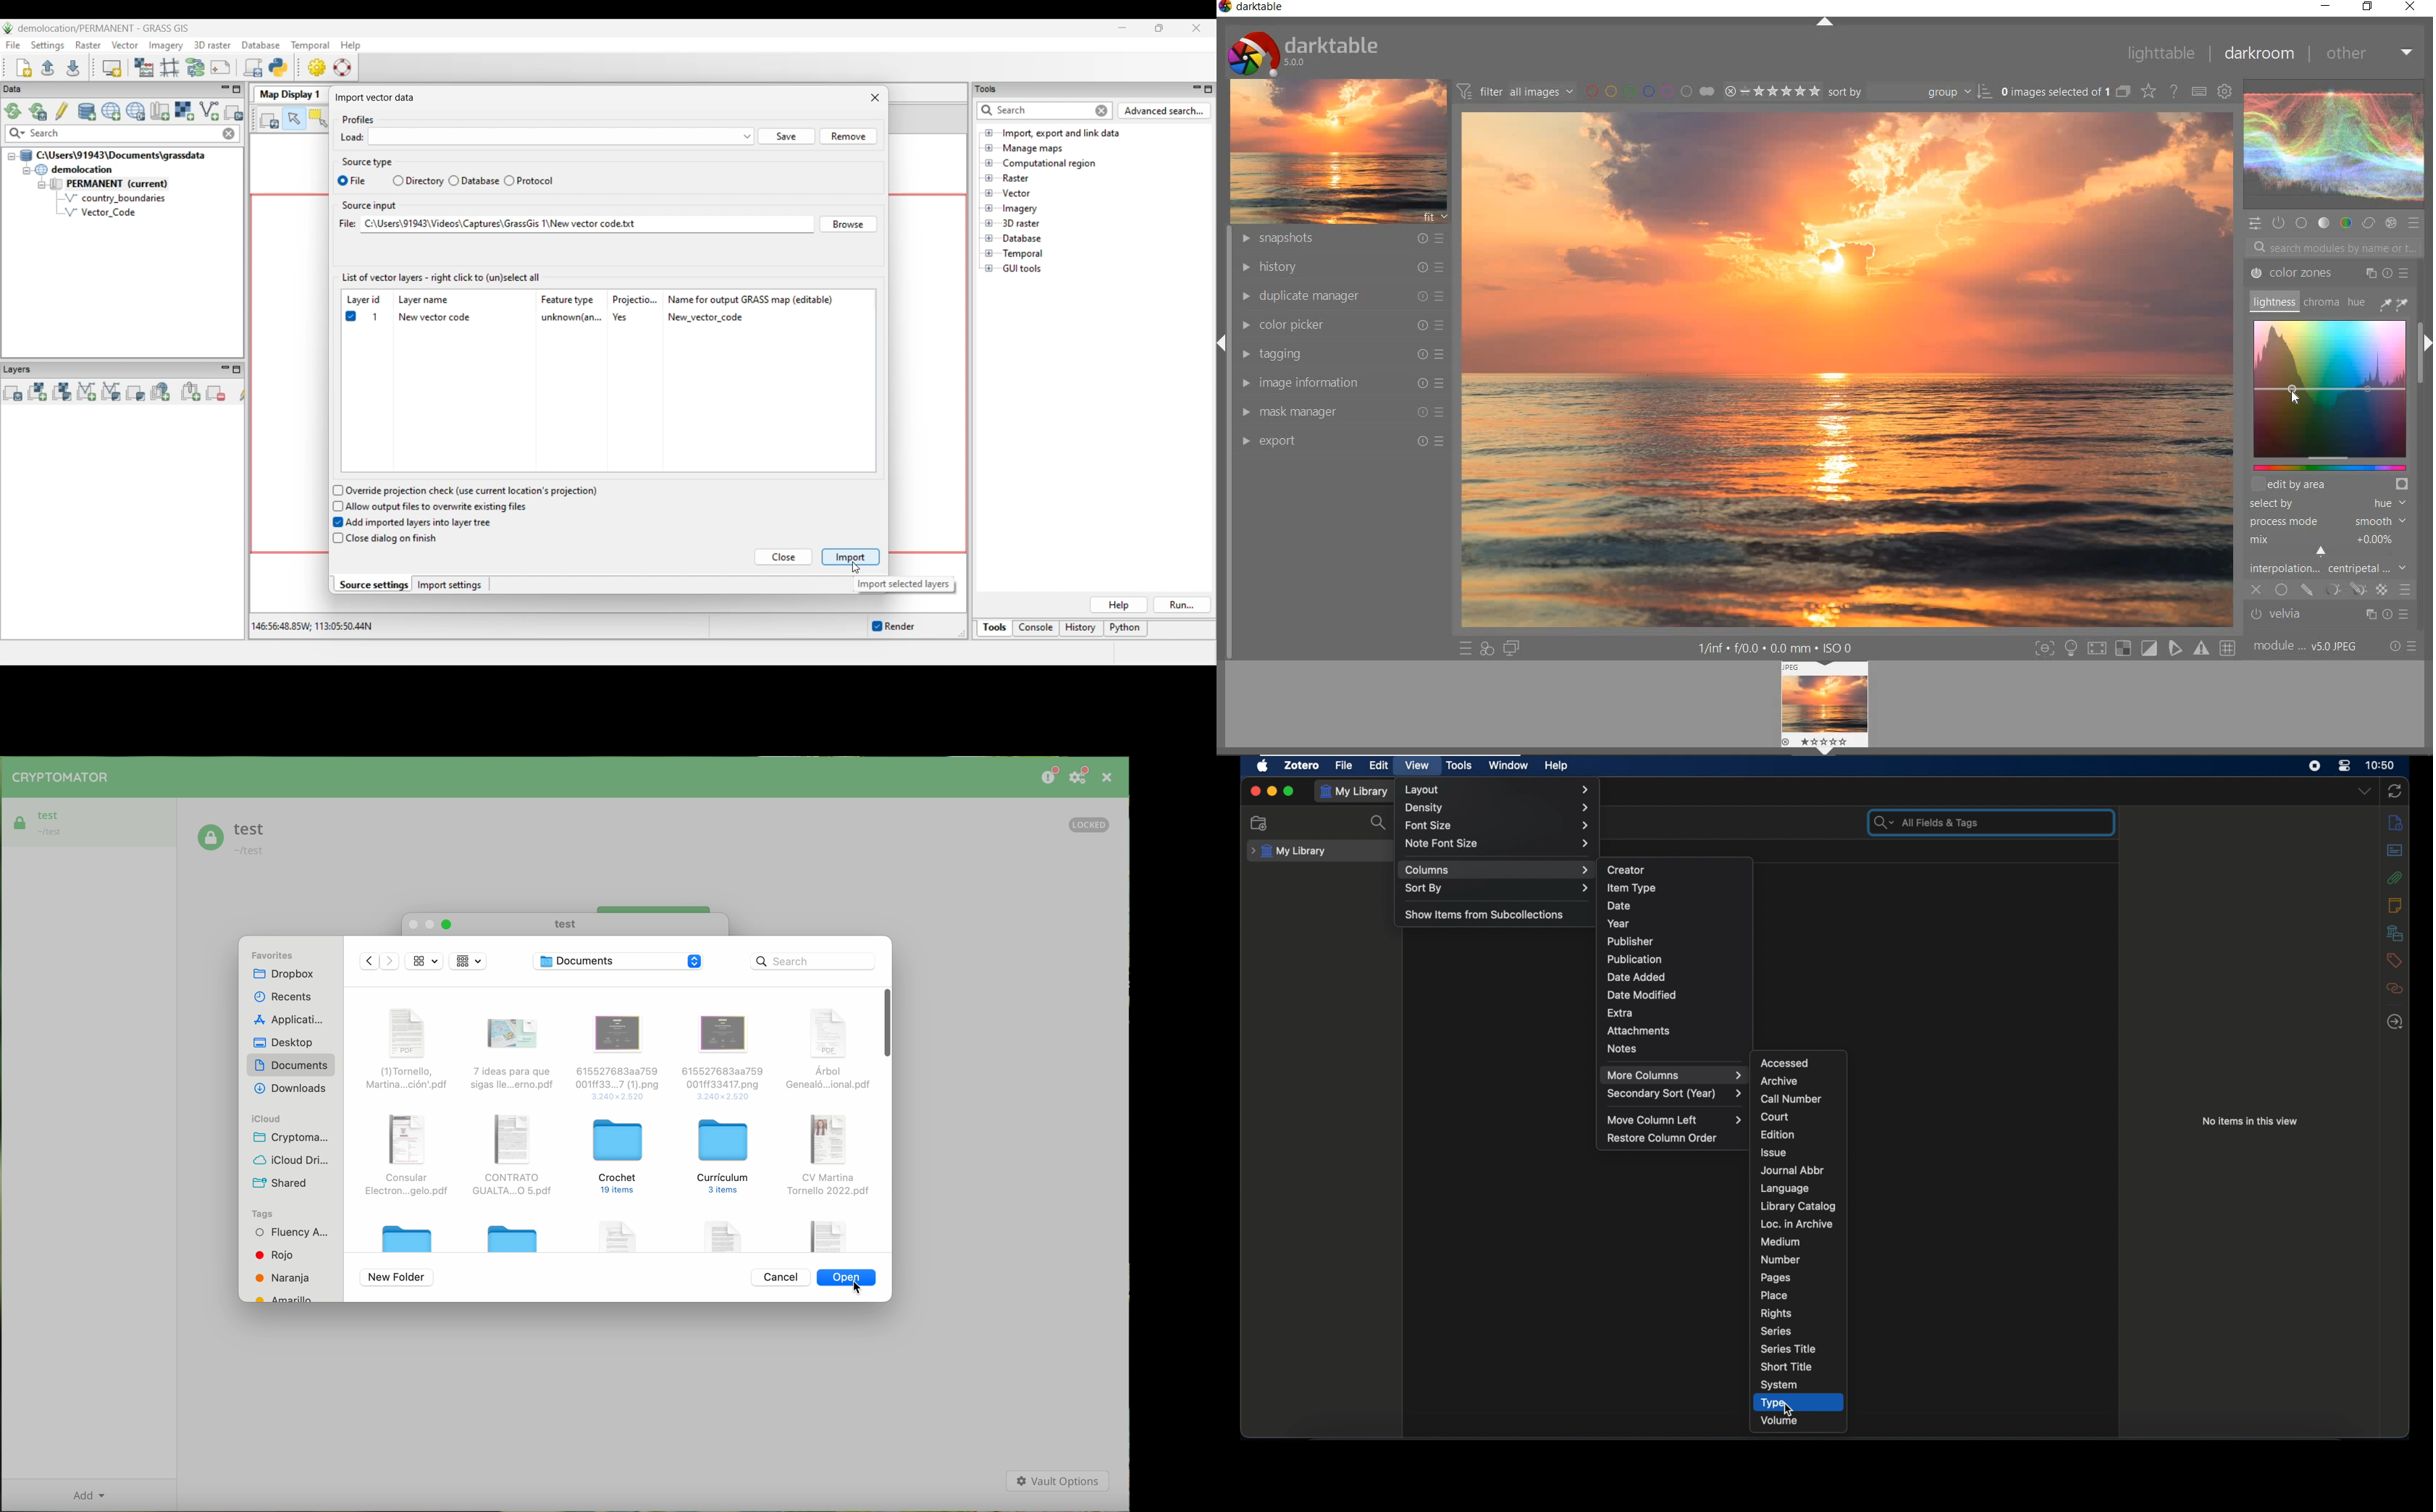 This screenshot has width=2436, height=1512. Describe the element at coordinates (1825, 709) in the screenshot. I see `IMAGE PREVIEW` at that location.